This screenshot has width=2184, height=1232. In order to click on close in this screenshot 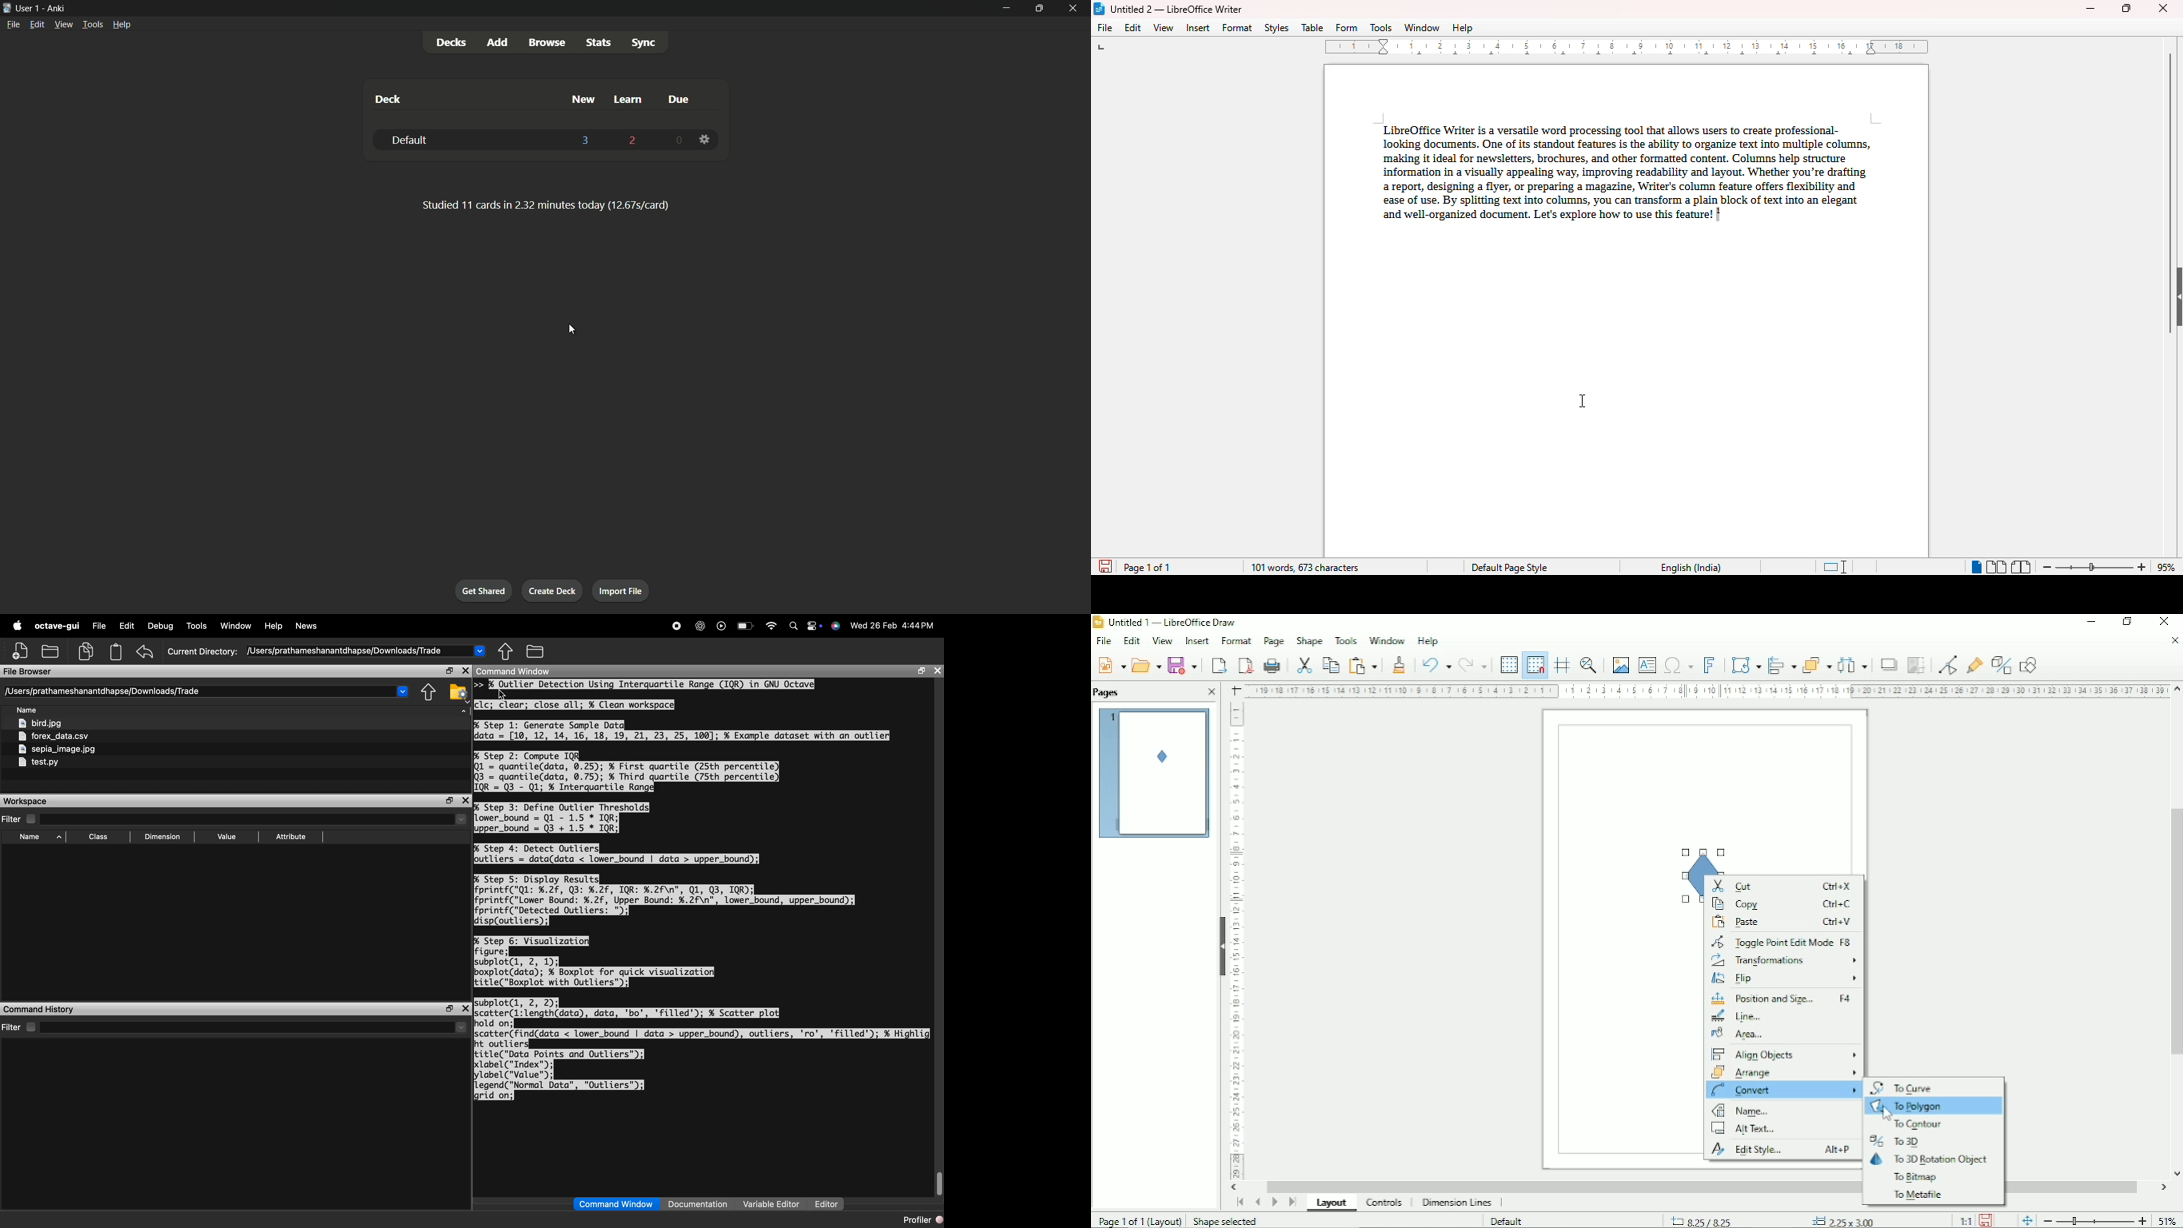, I will do `click(465, 800)`.